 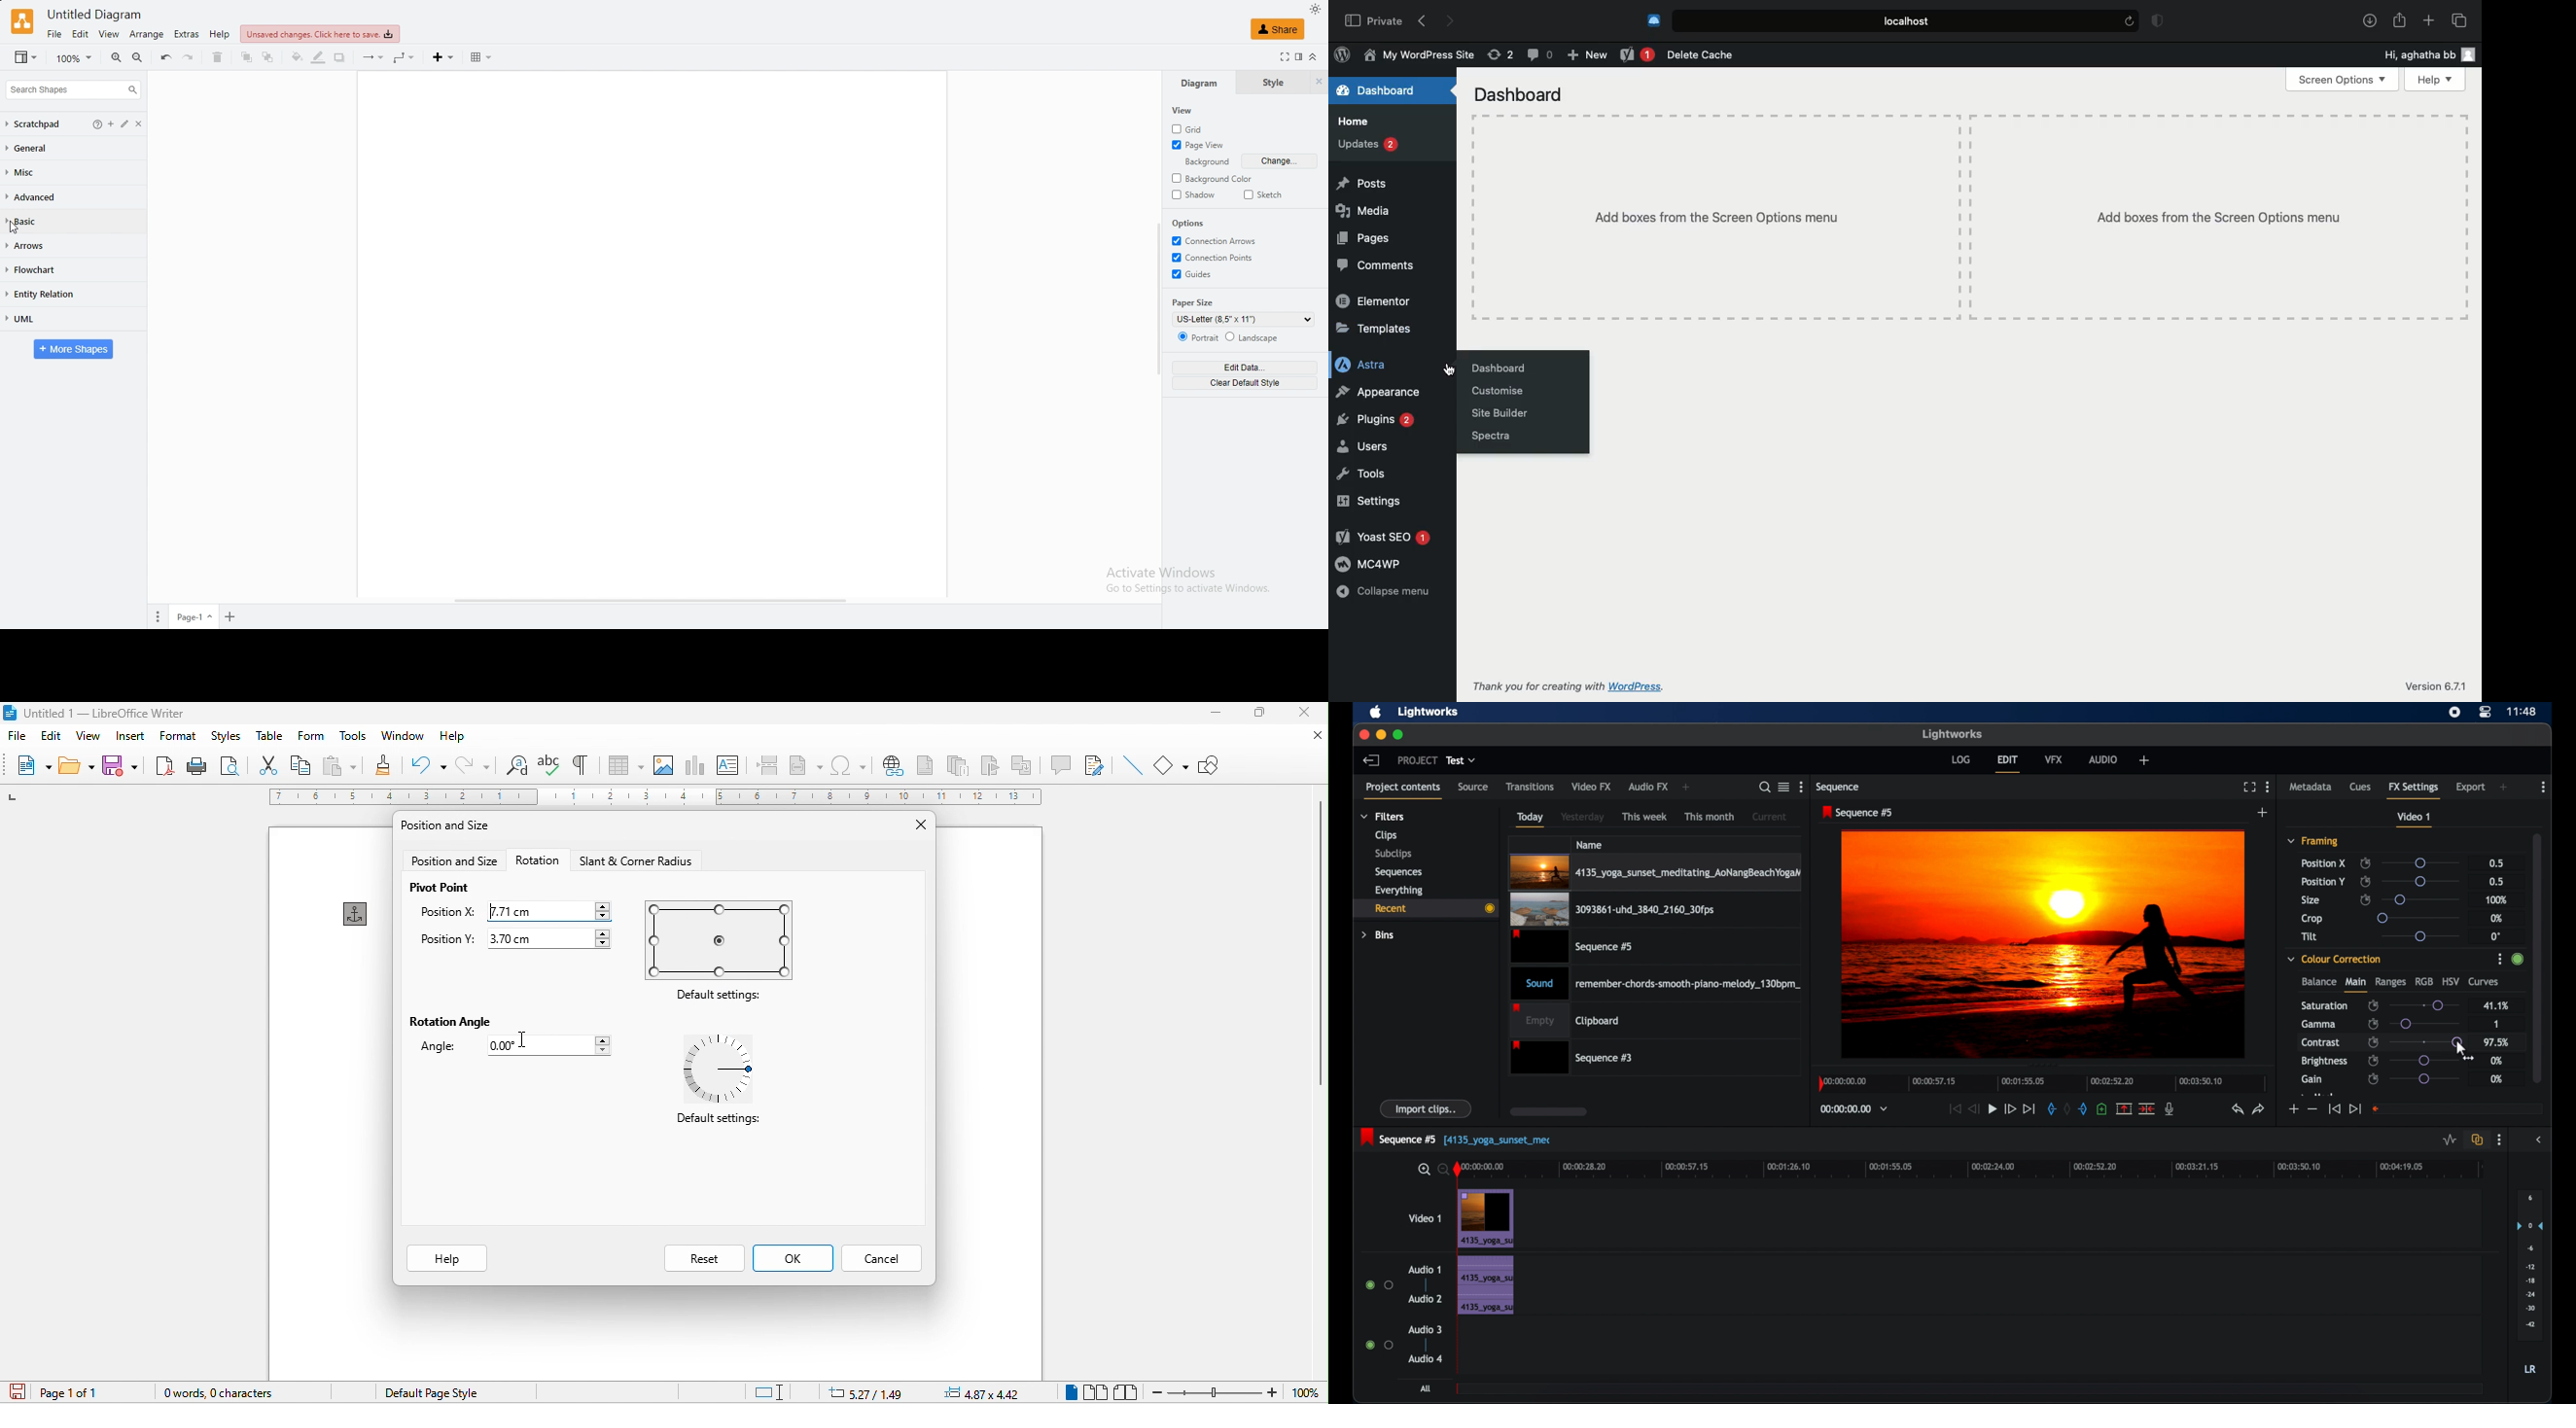 I want to click on project contents, so click(x=1405, y=790).